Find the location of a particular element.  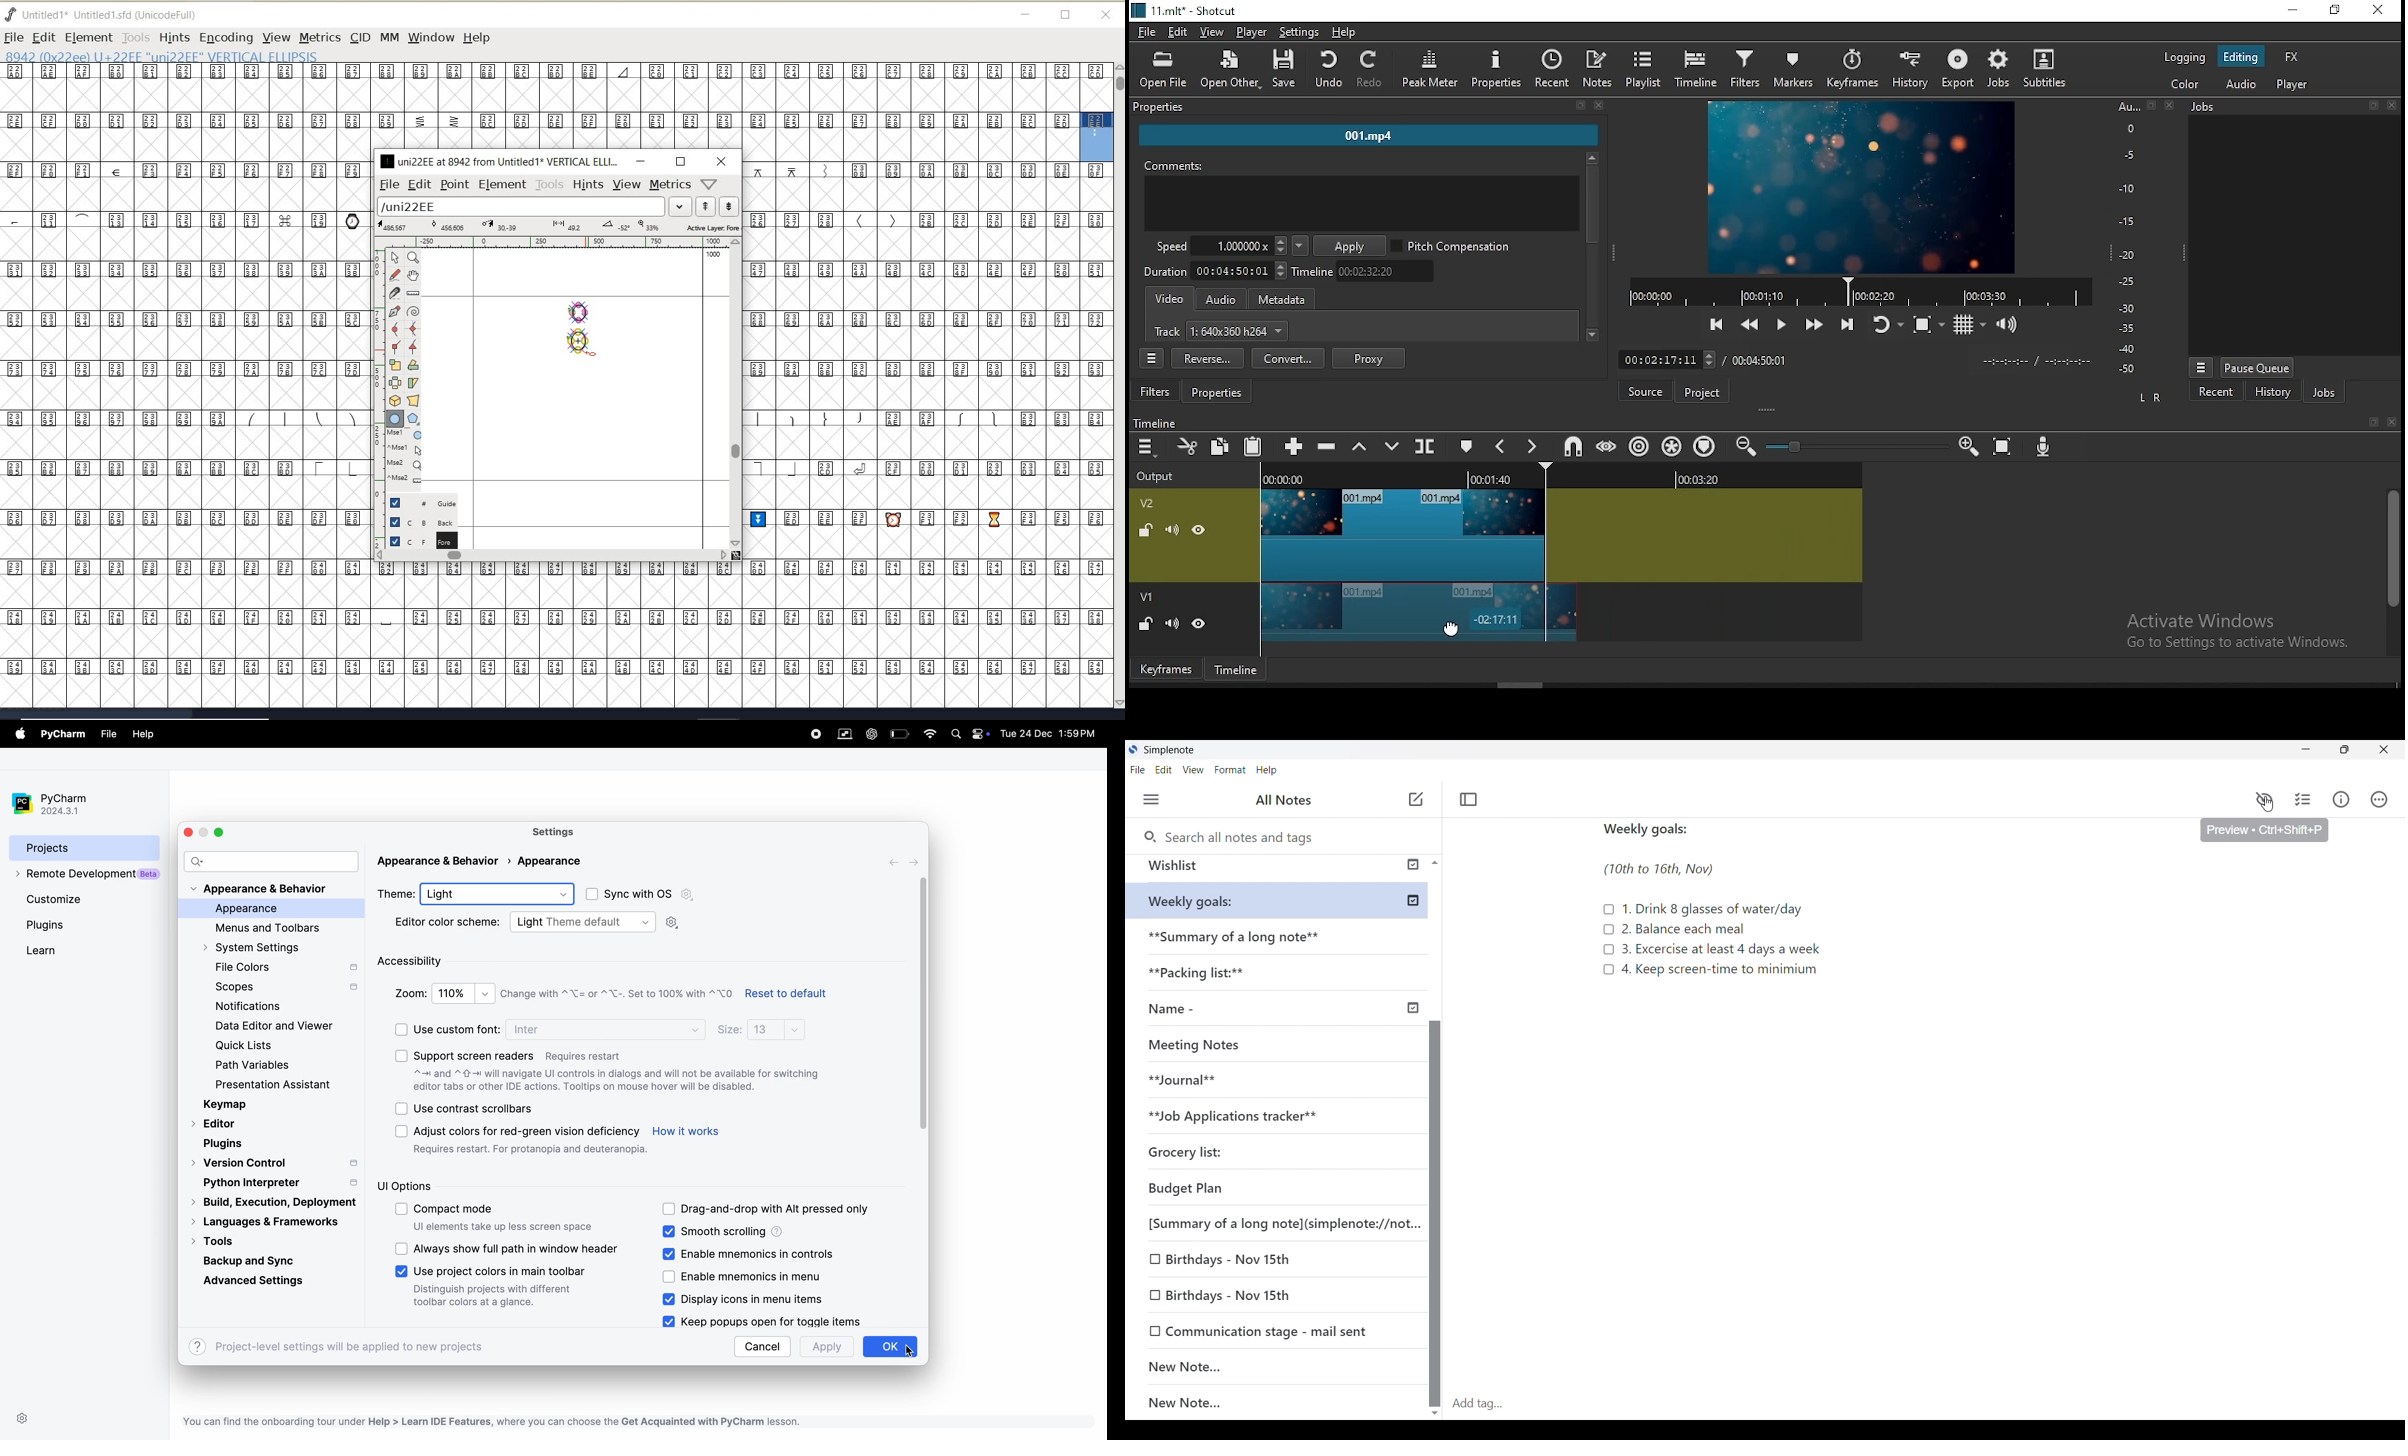

timeline is located at coordinates (1367, 271).